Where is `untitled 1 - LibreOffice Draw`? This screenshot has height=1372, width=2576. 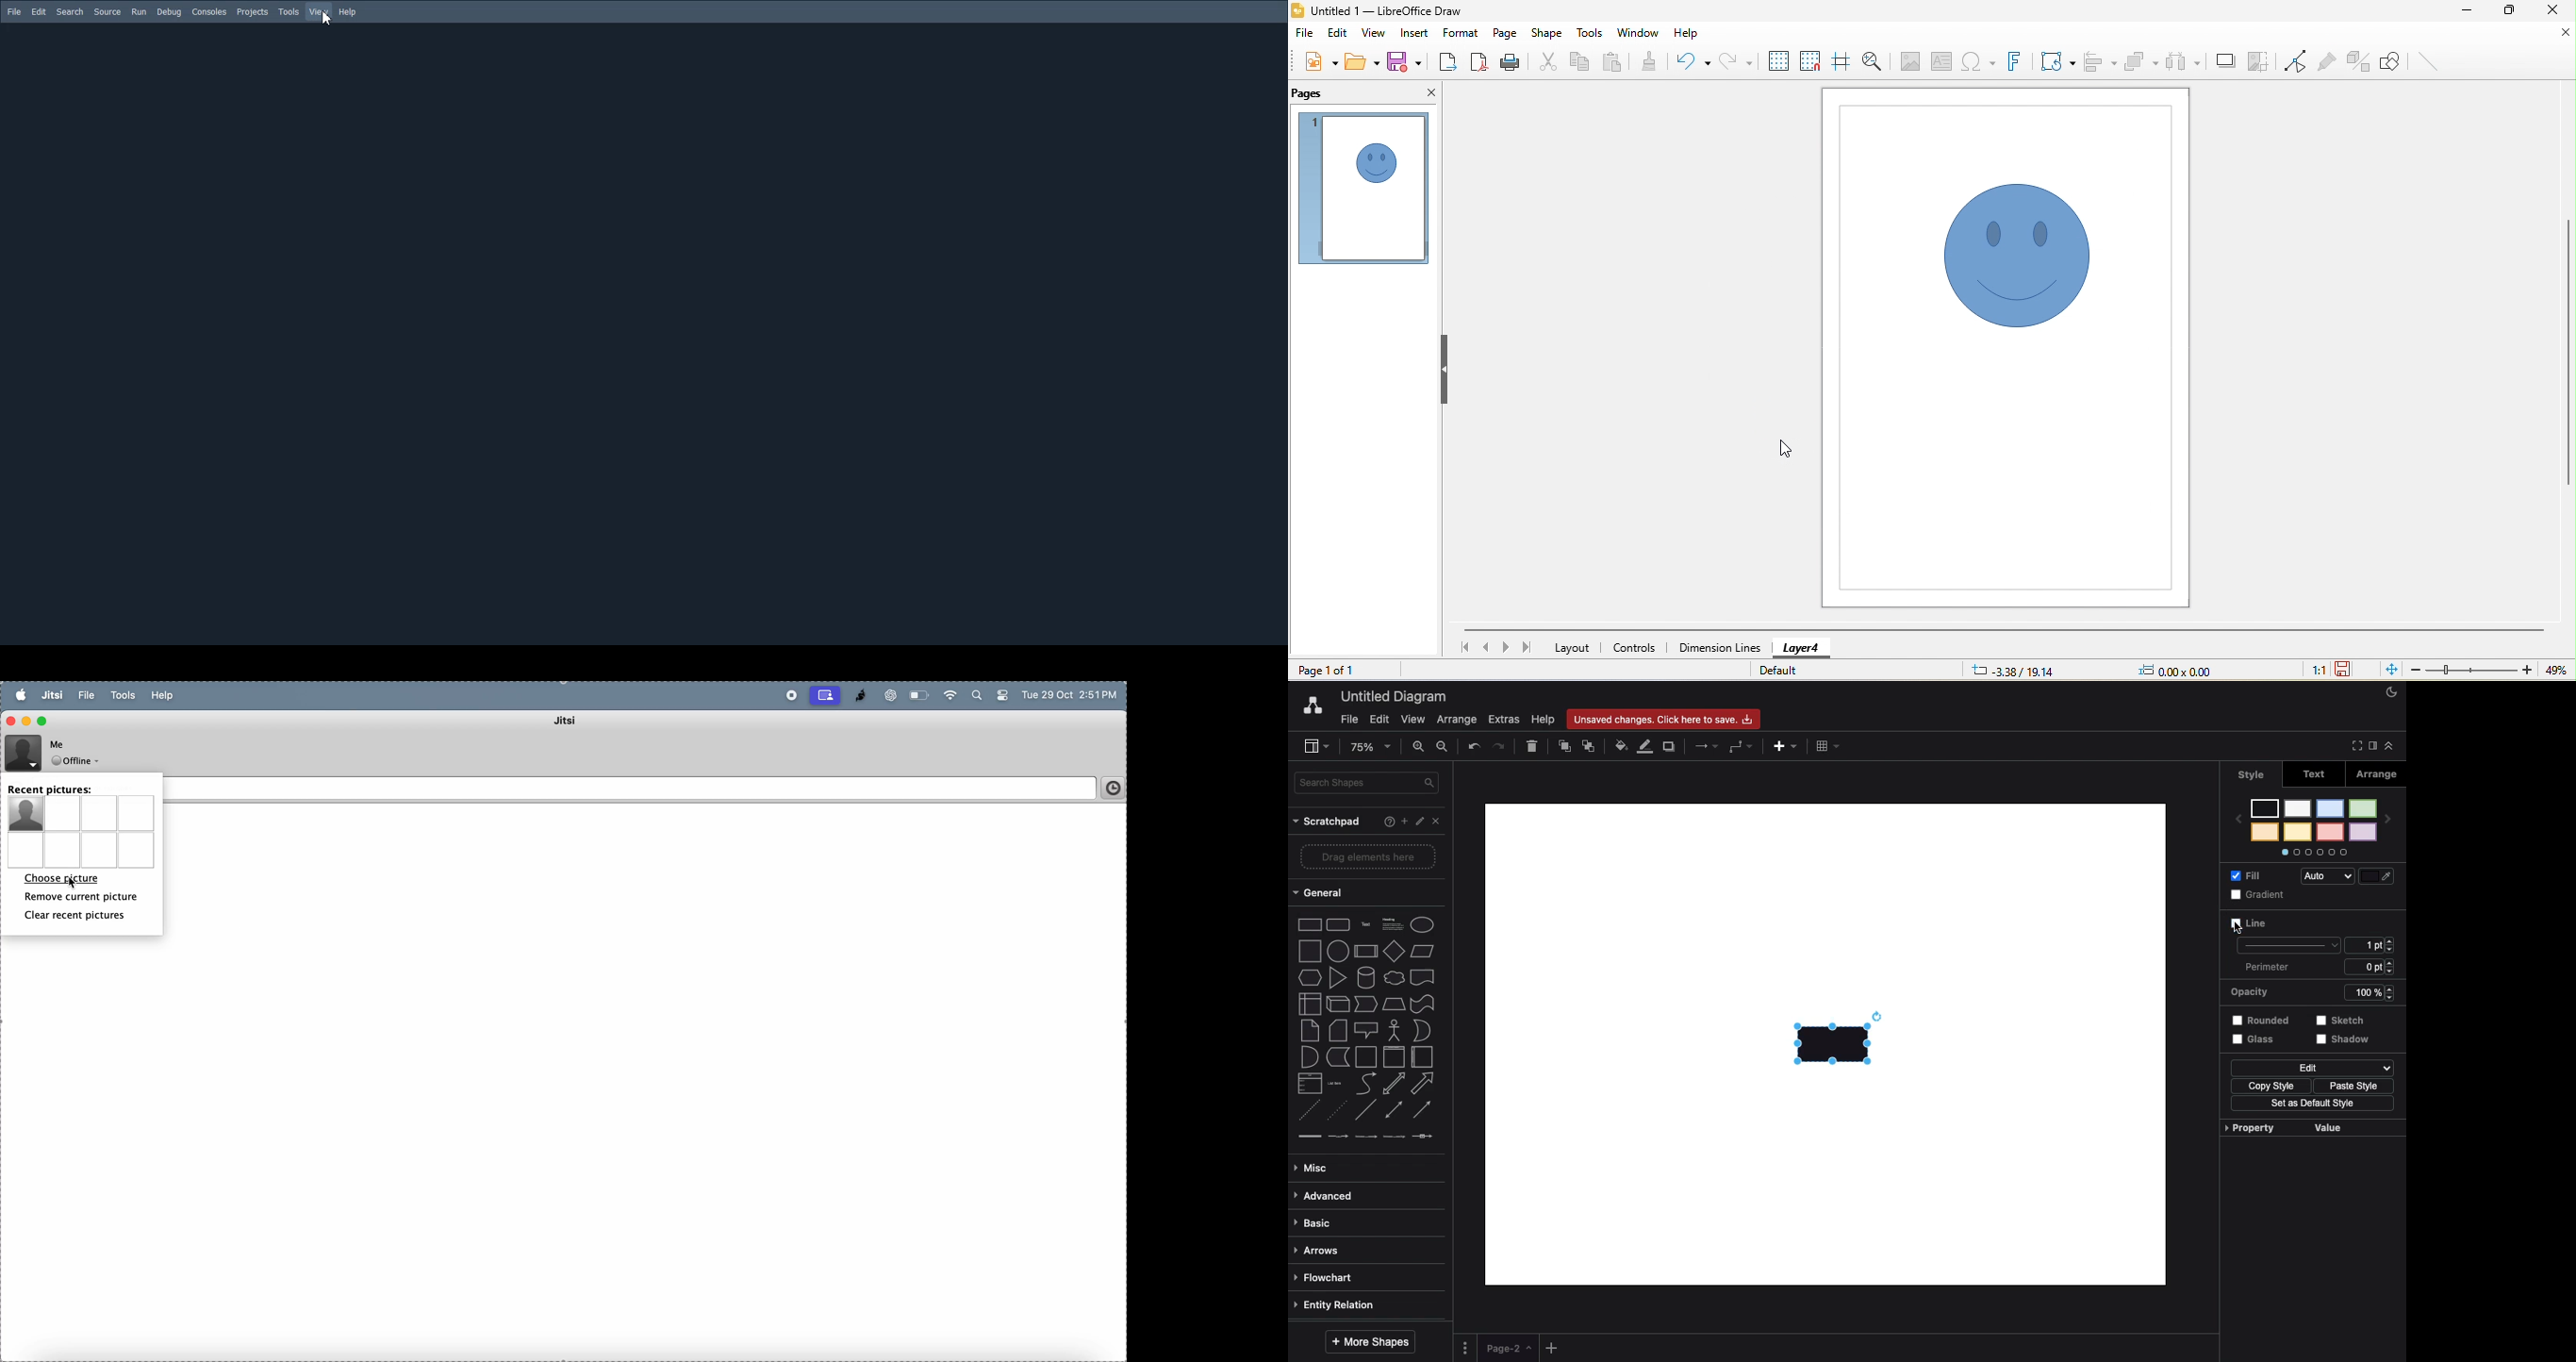
untitled 1 - LibreOffice Draw is located at coordinates (1389, 11).